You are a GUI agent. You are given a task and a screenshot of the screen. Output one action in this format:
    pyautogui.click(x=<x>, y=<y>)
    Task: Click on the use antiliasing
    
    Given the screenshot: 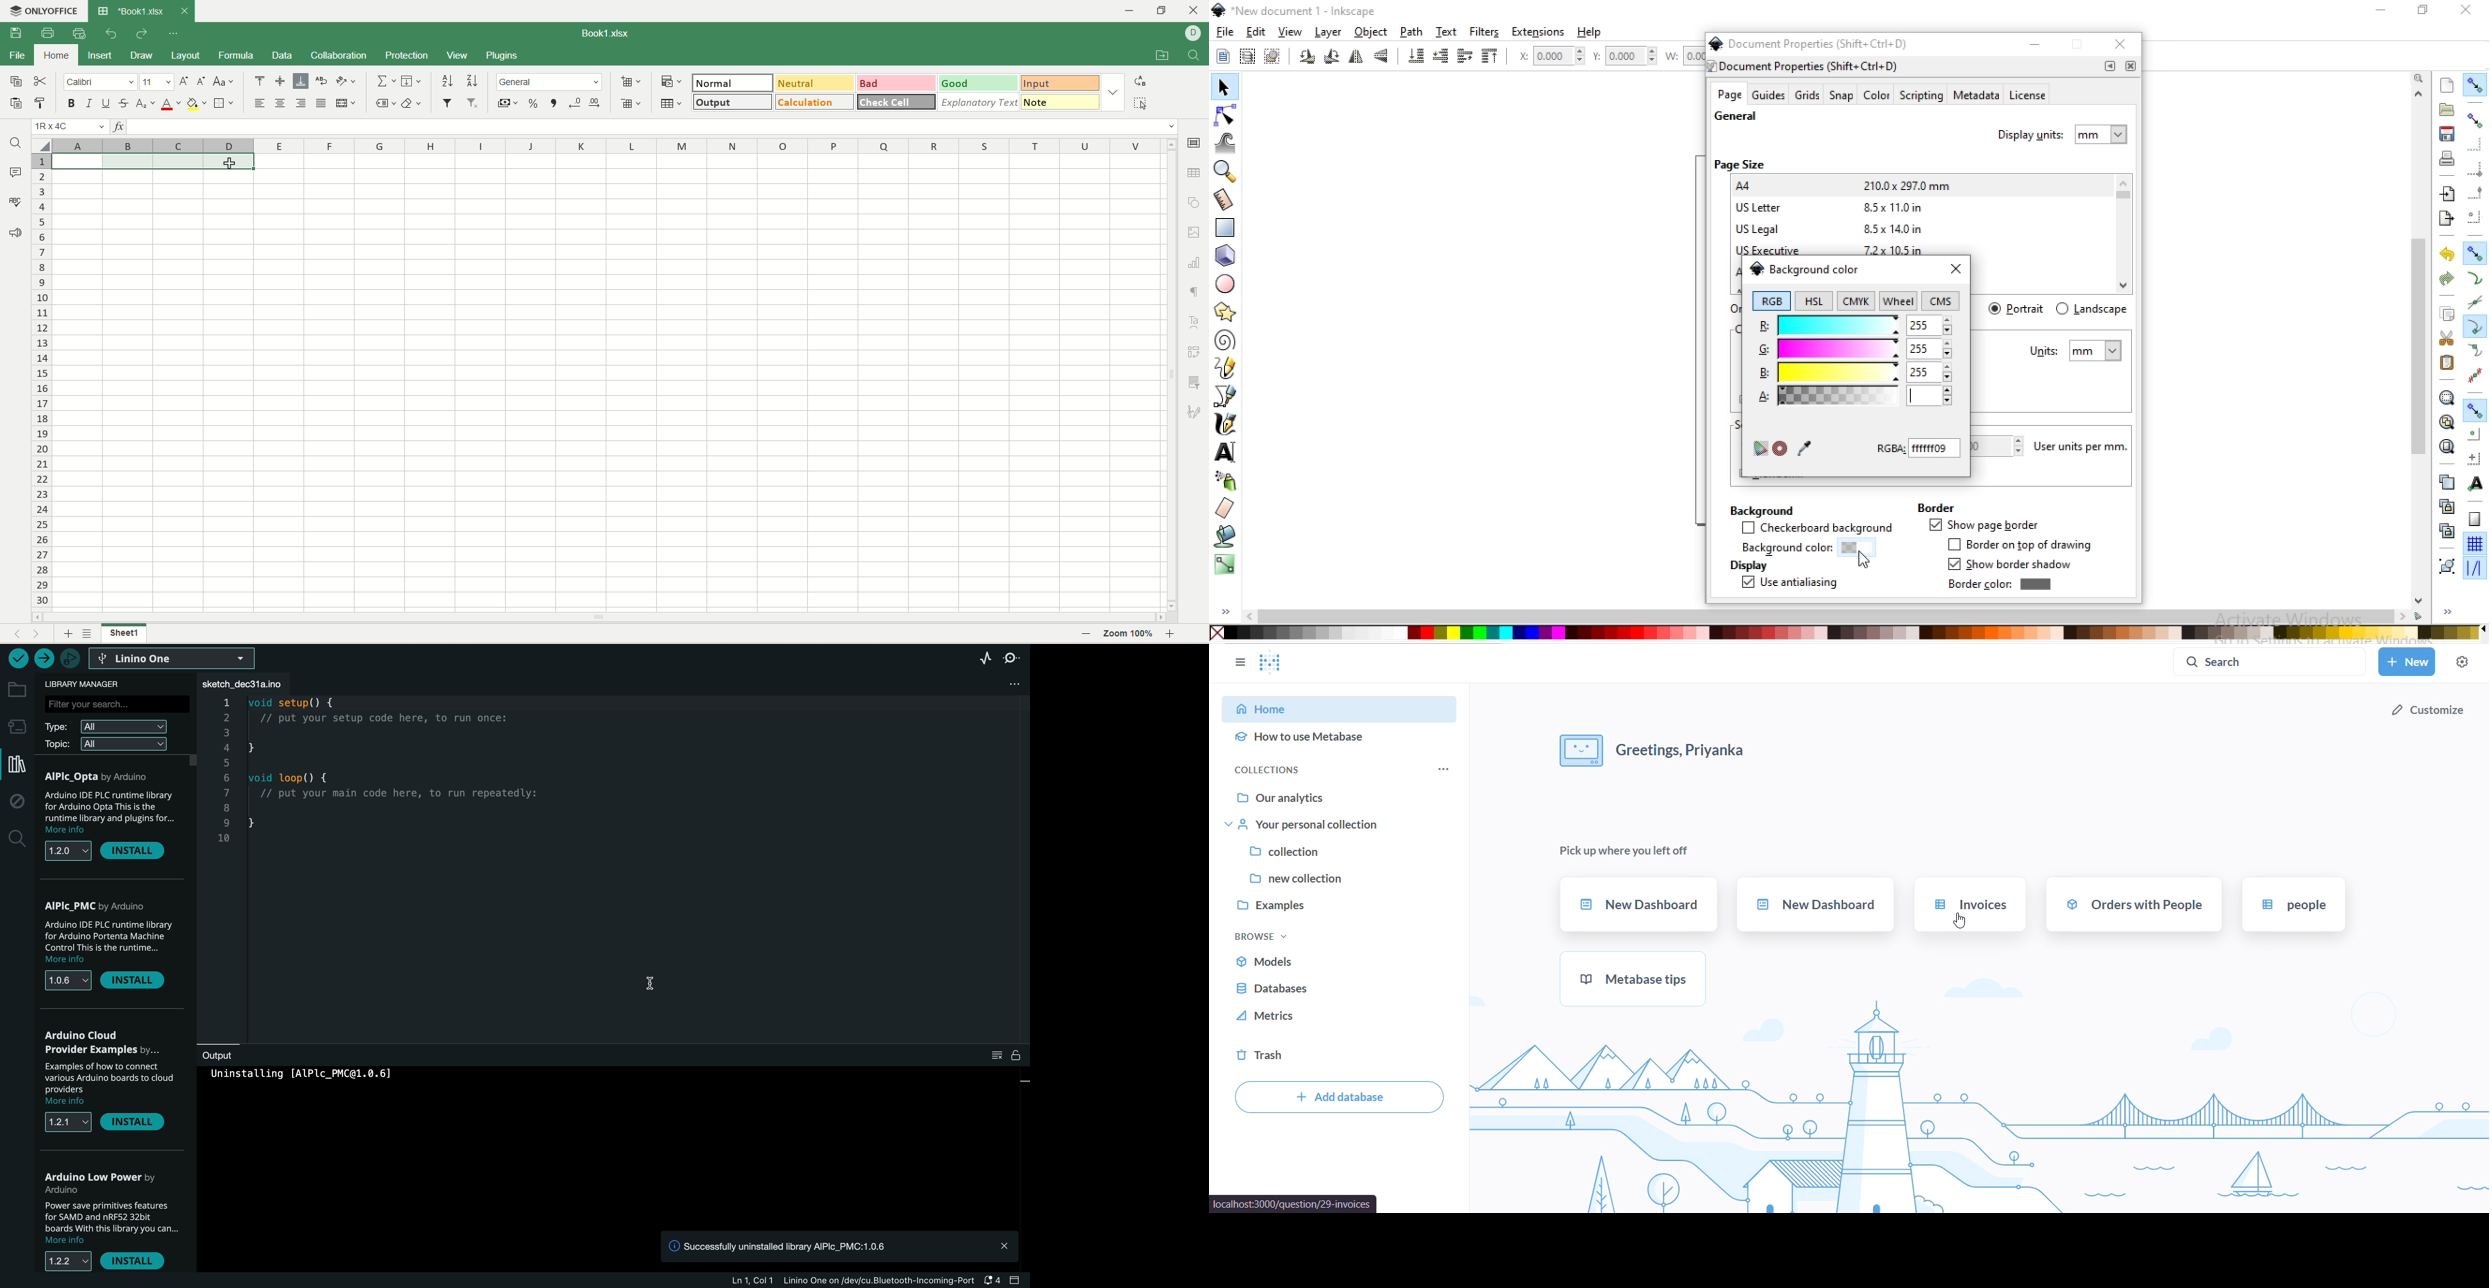 What is the action you would take?
    pyautogui.click(x=1789, y=584)
    